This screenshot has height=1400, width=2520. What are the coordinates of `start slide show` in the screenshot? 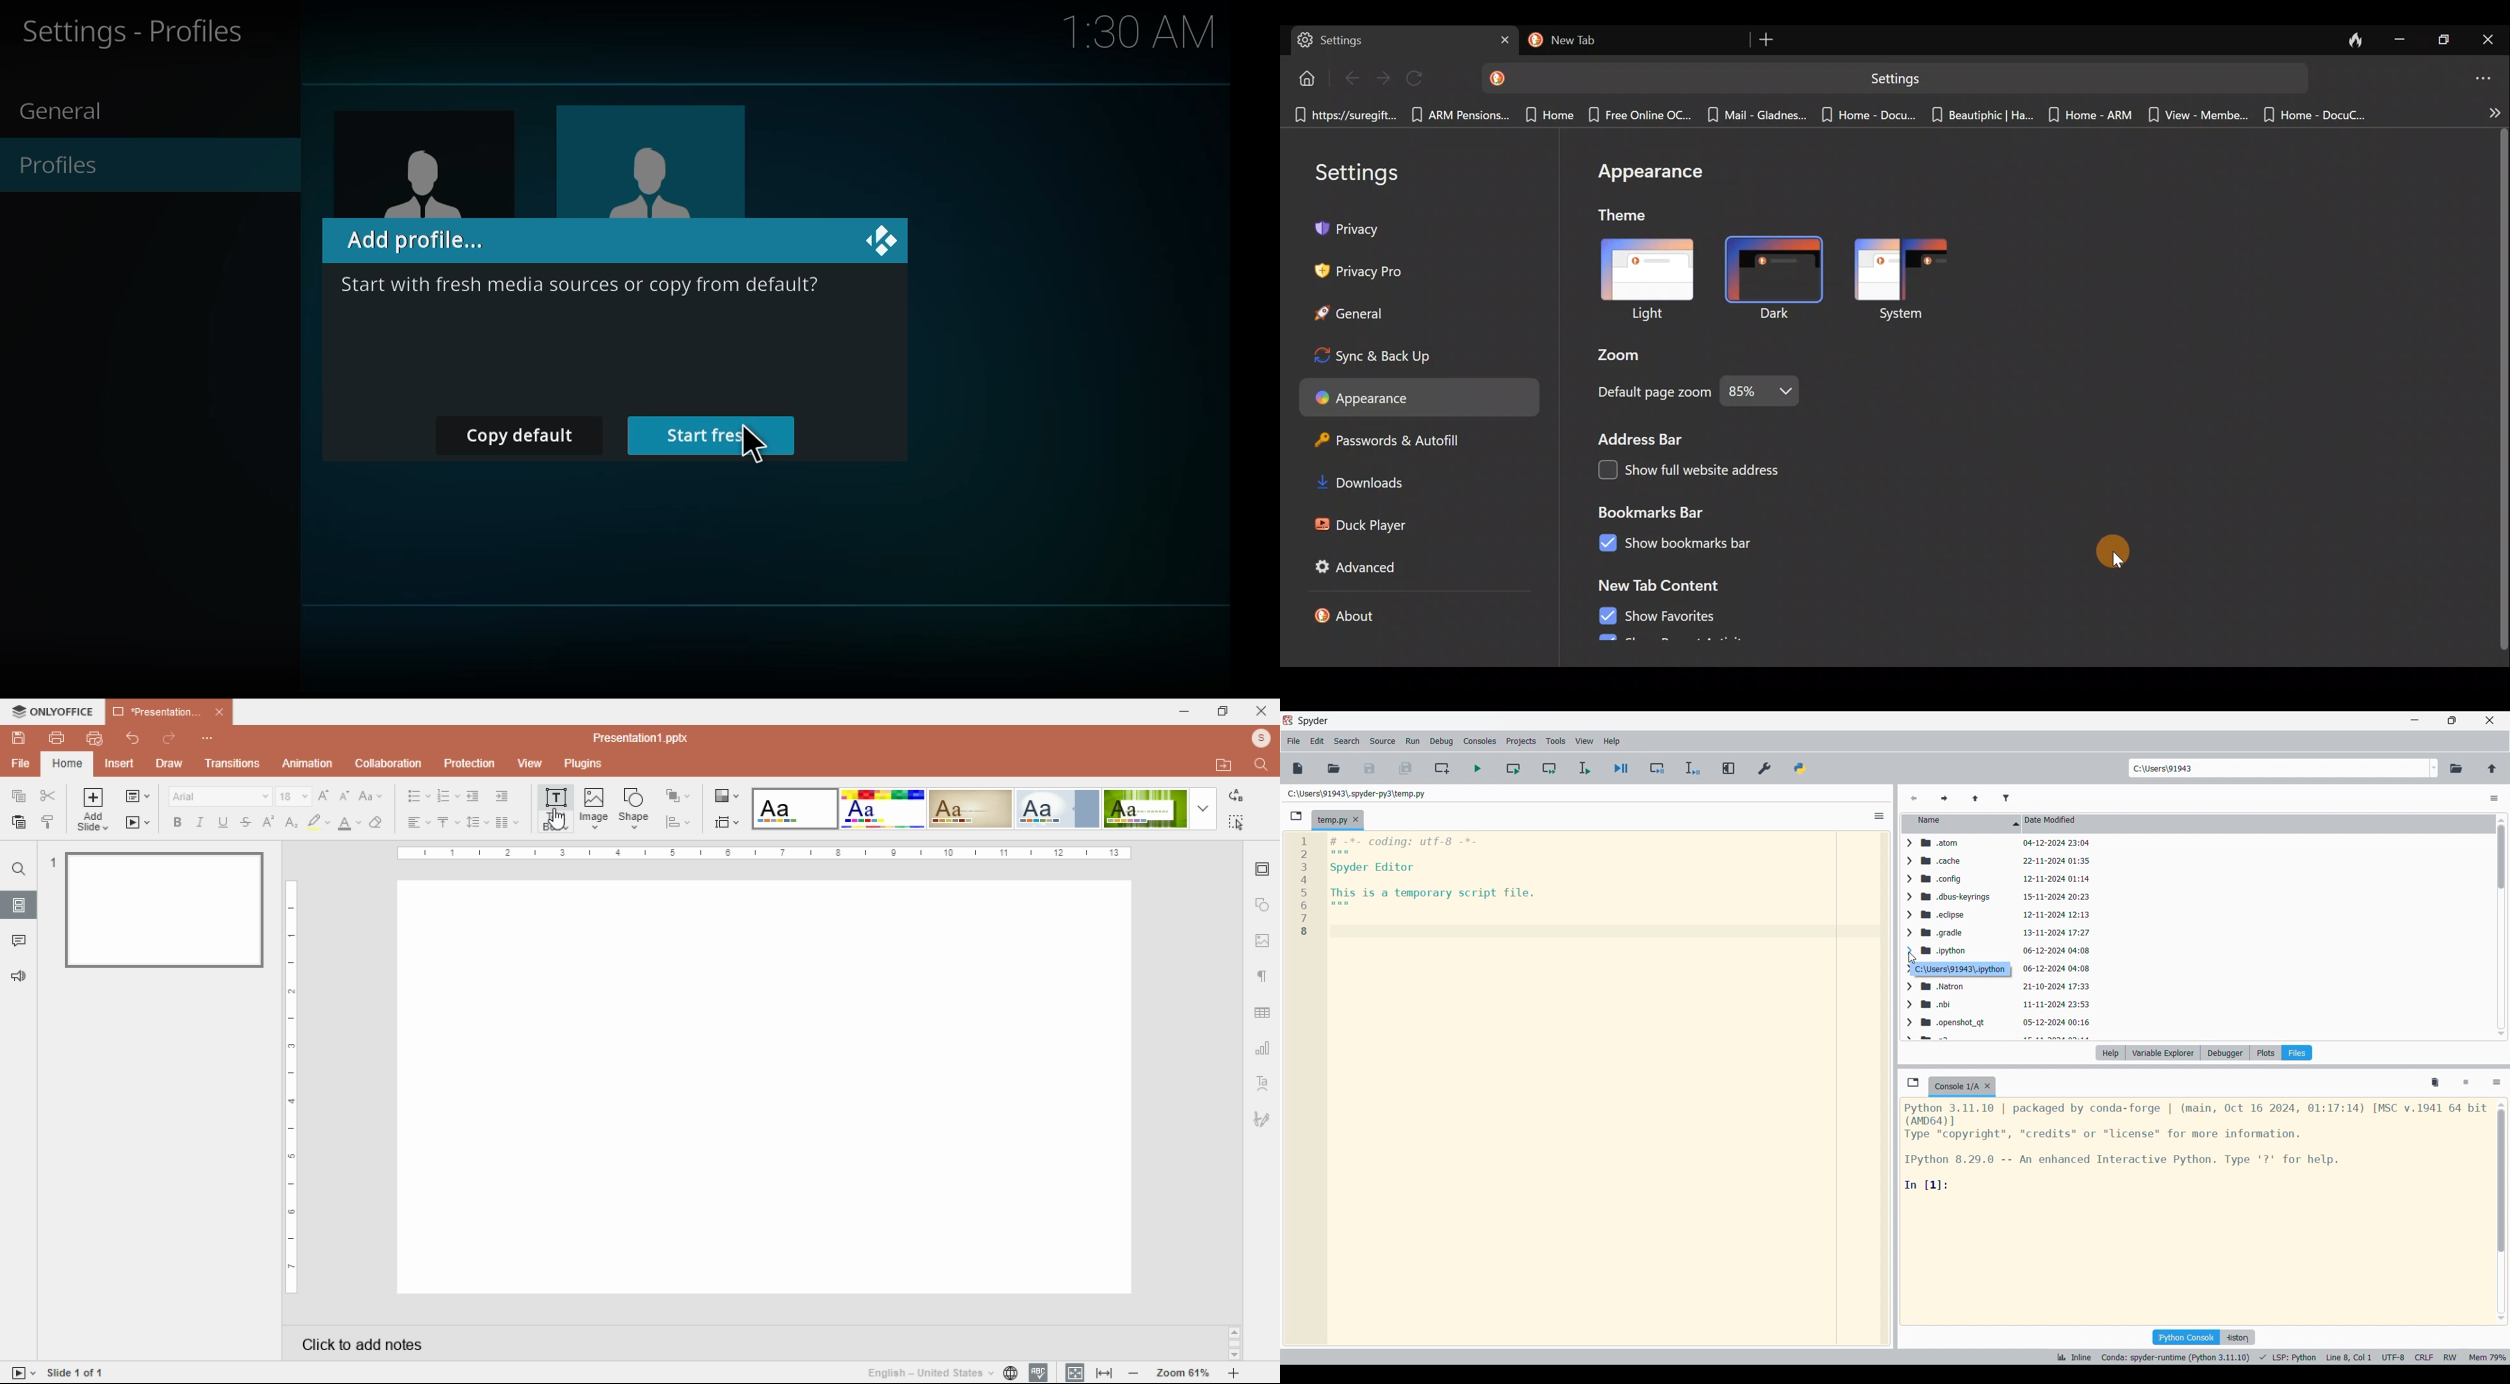 It's located at (138, 823).